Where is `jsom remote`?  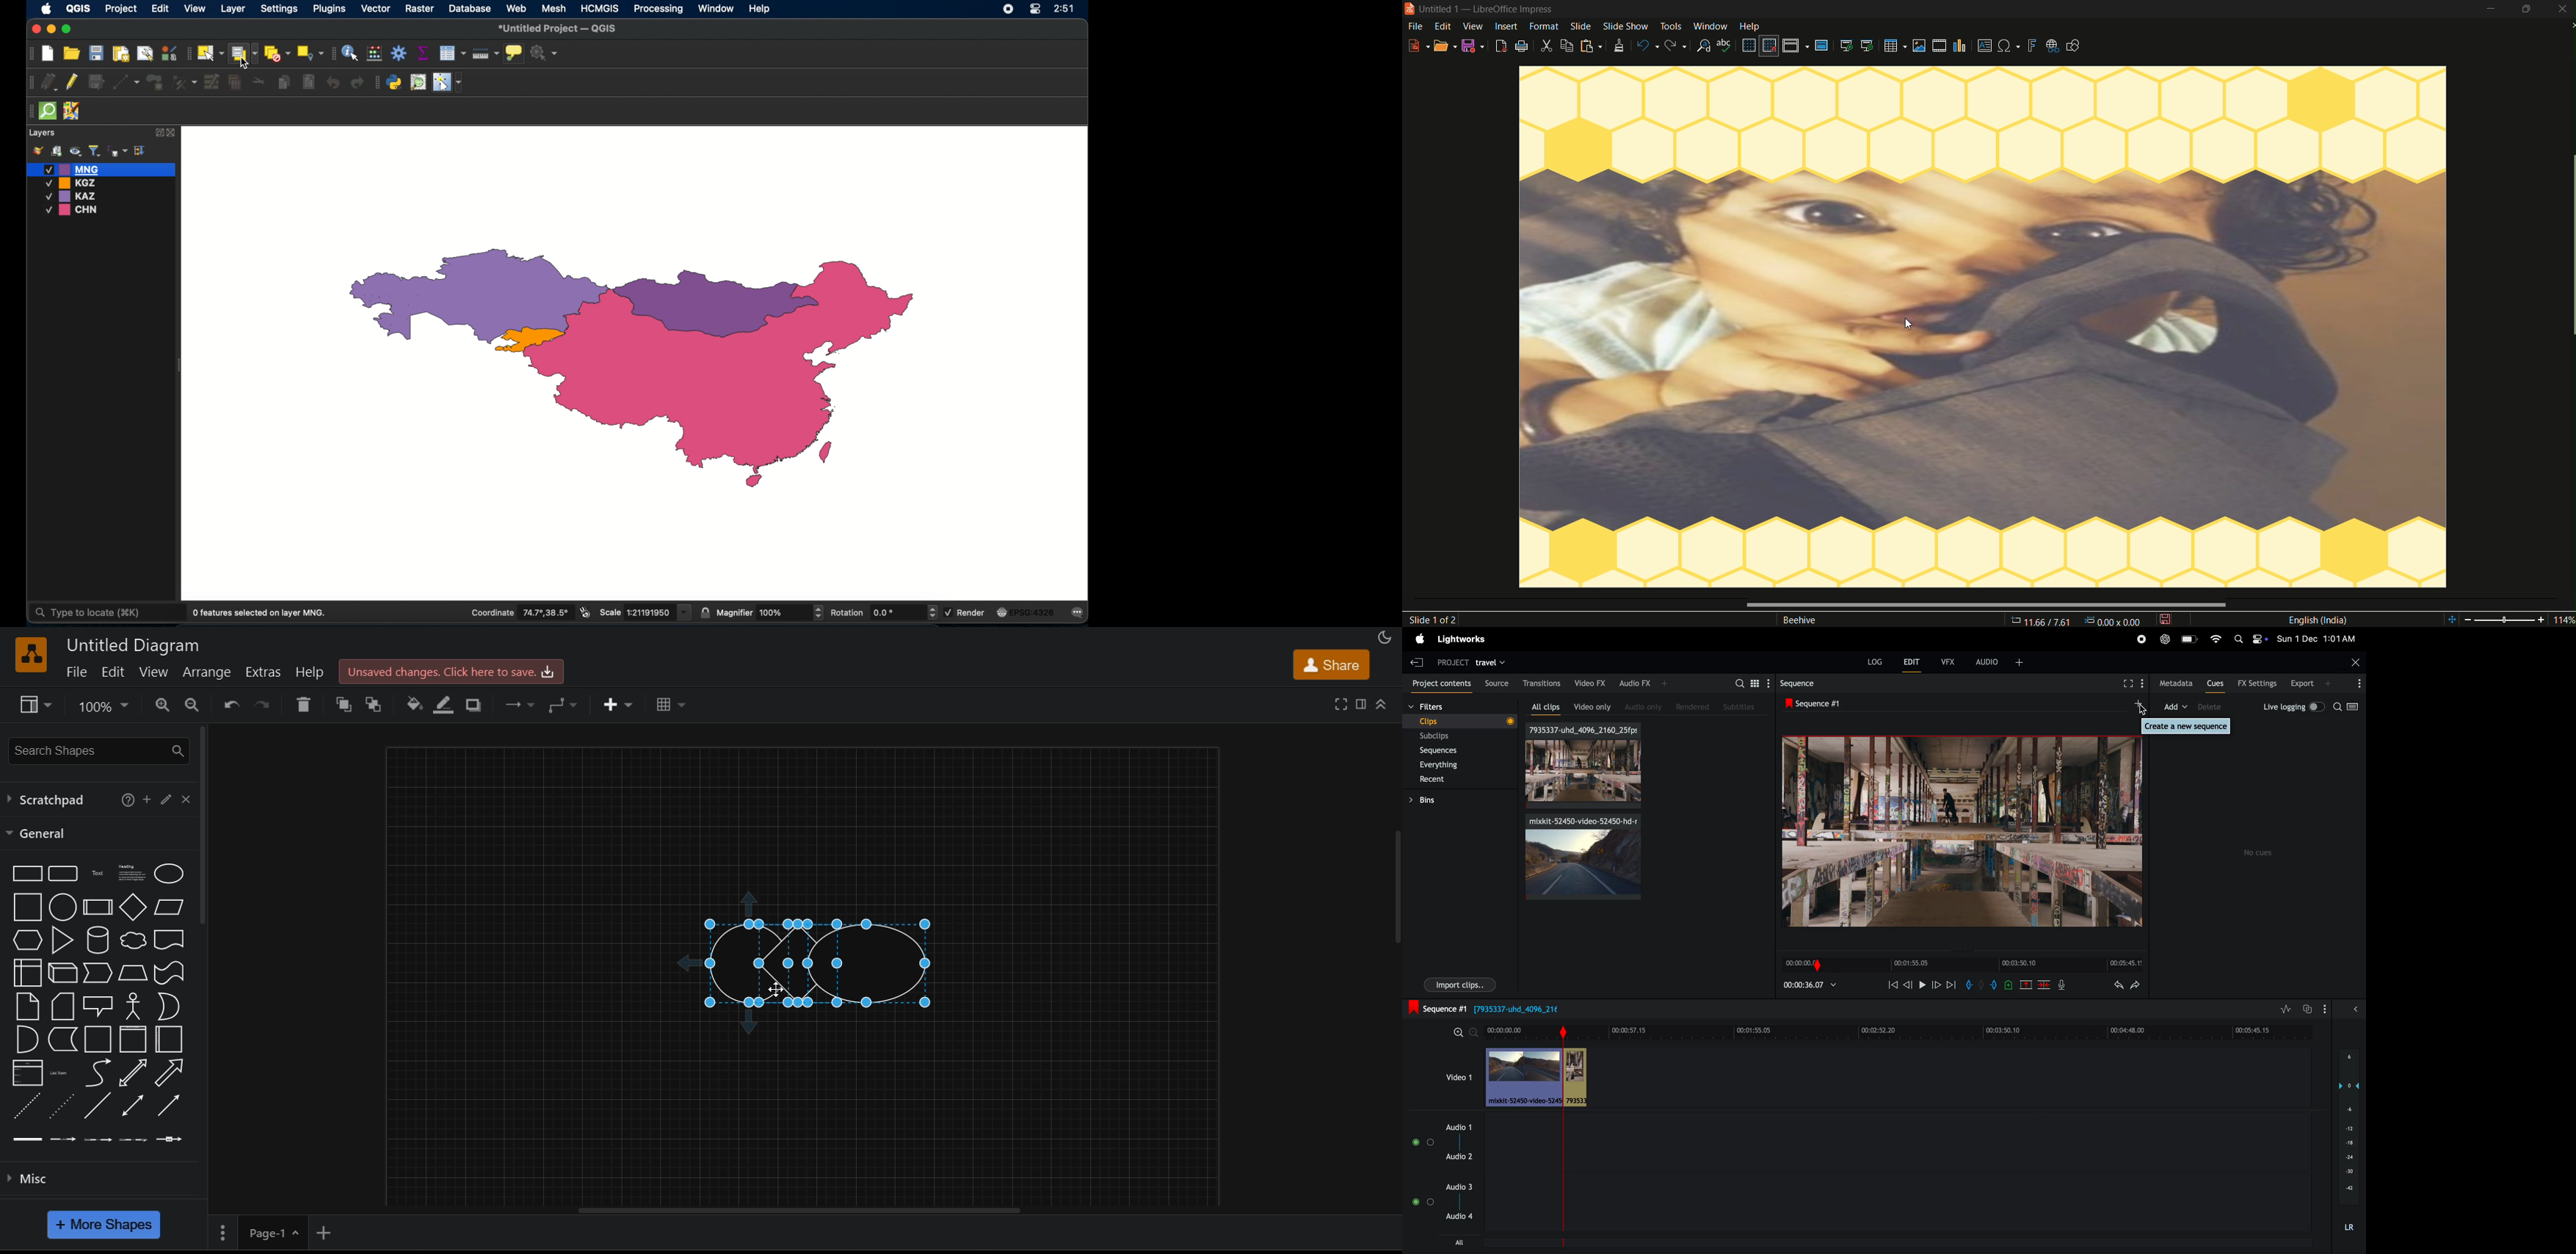 jsom remote is located at coordinates (73, 111).